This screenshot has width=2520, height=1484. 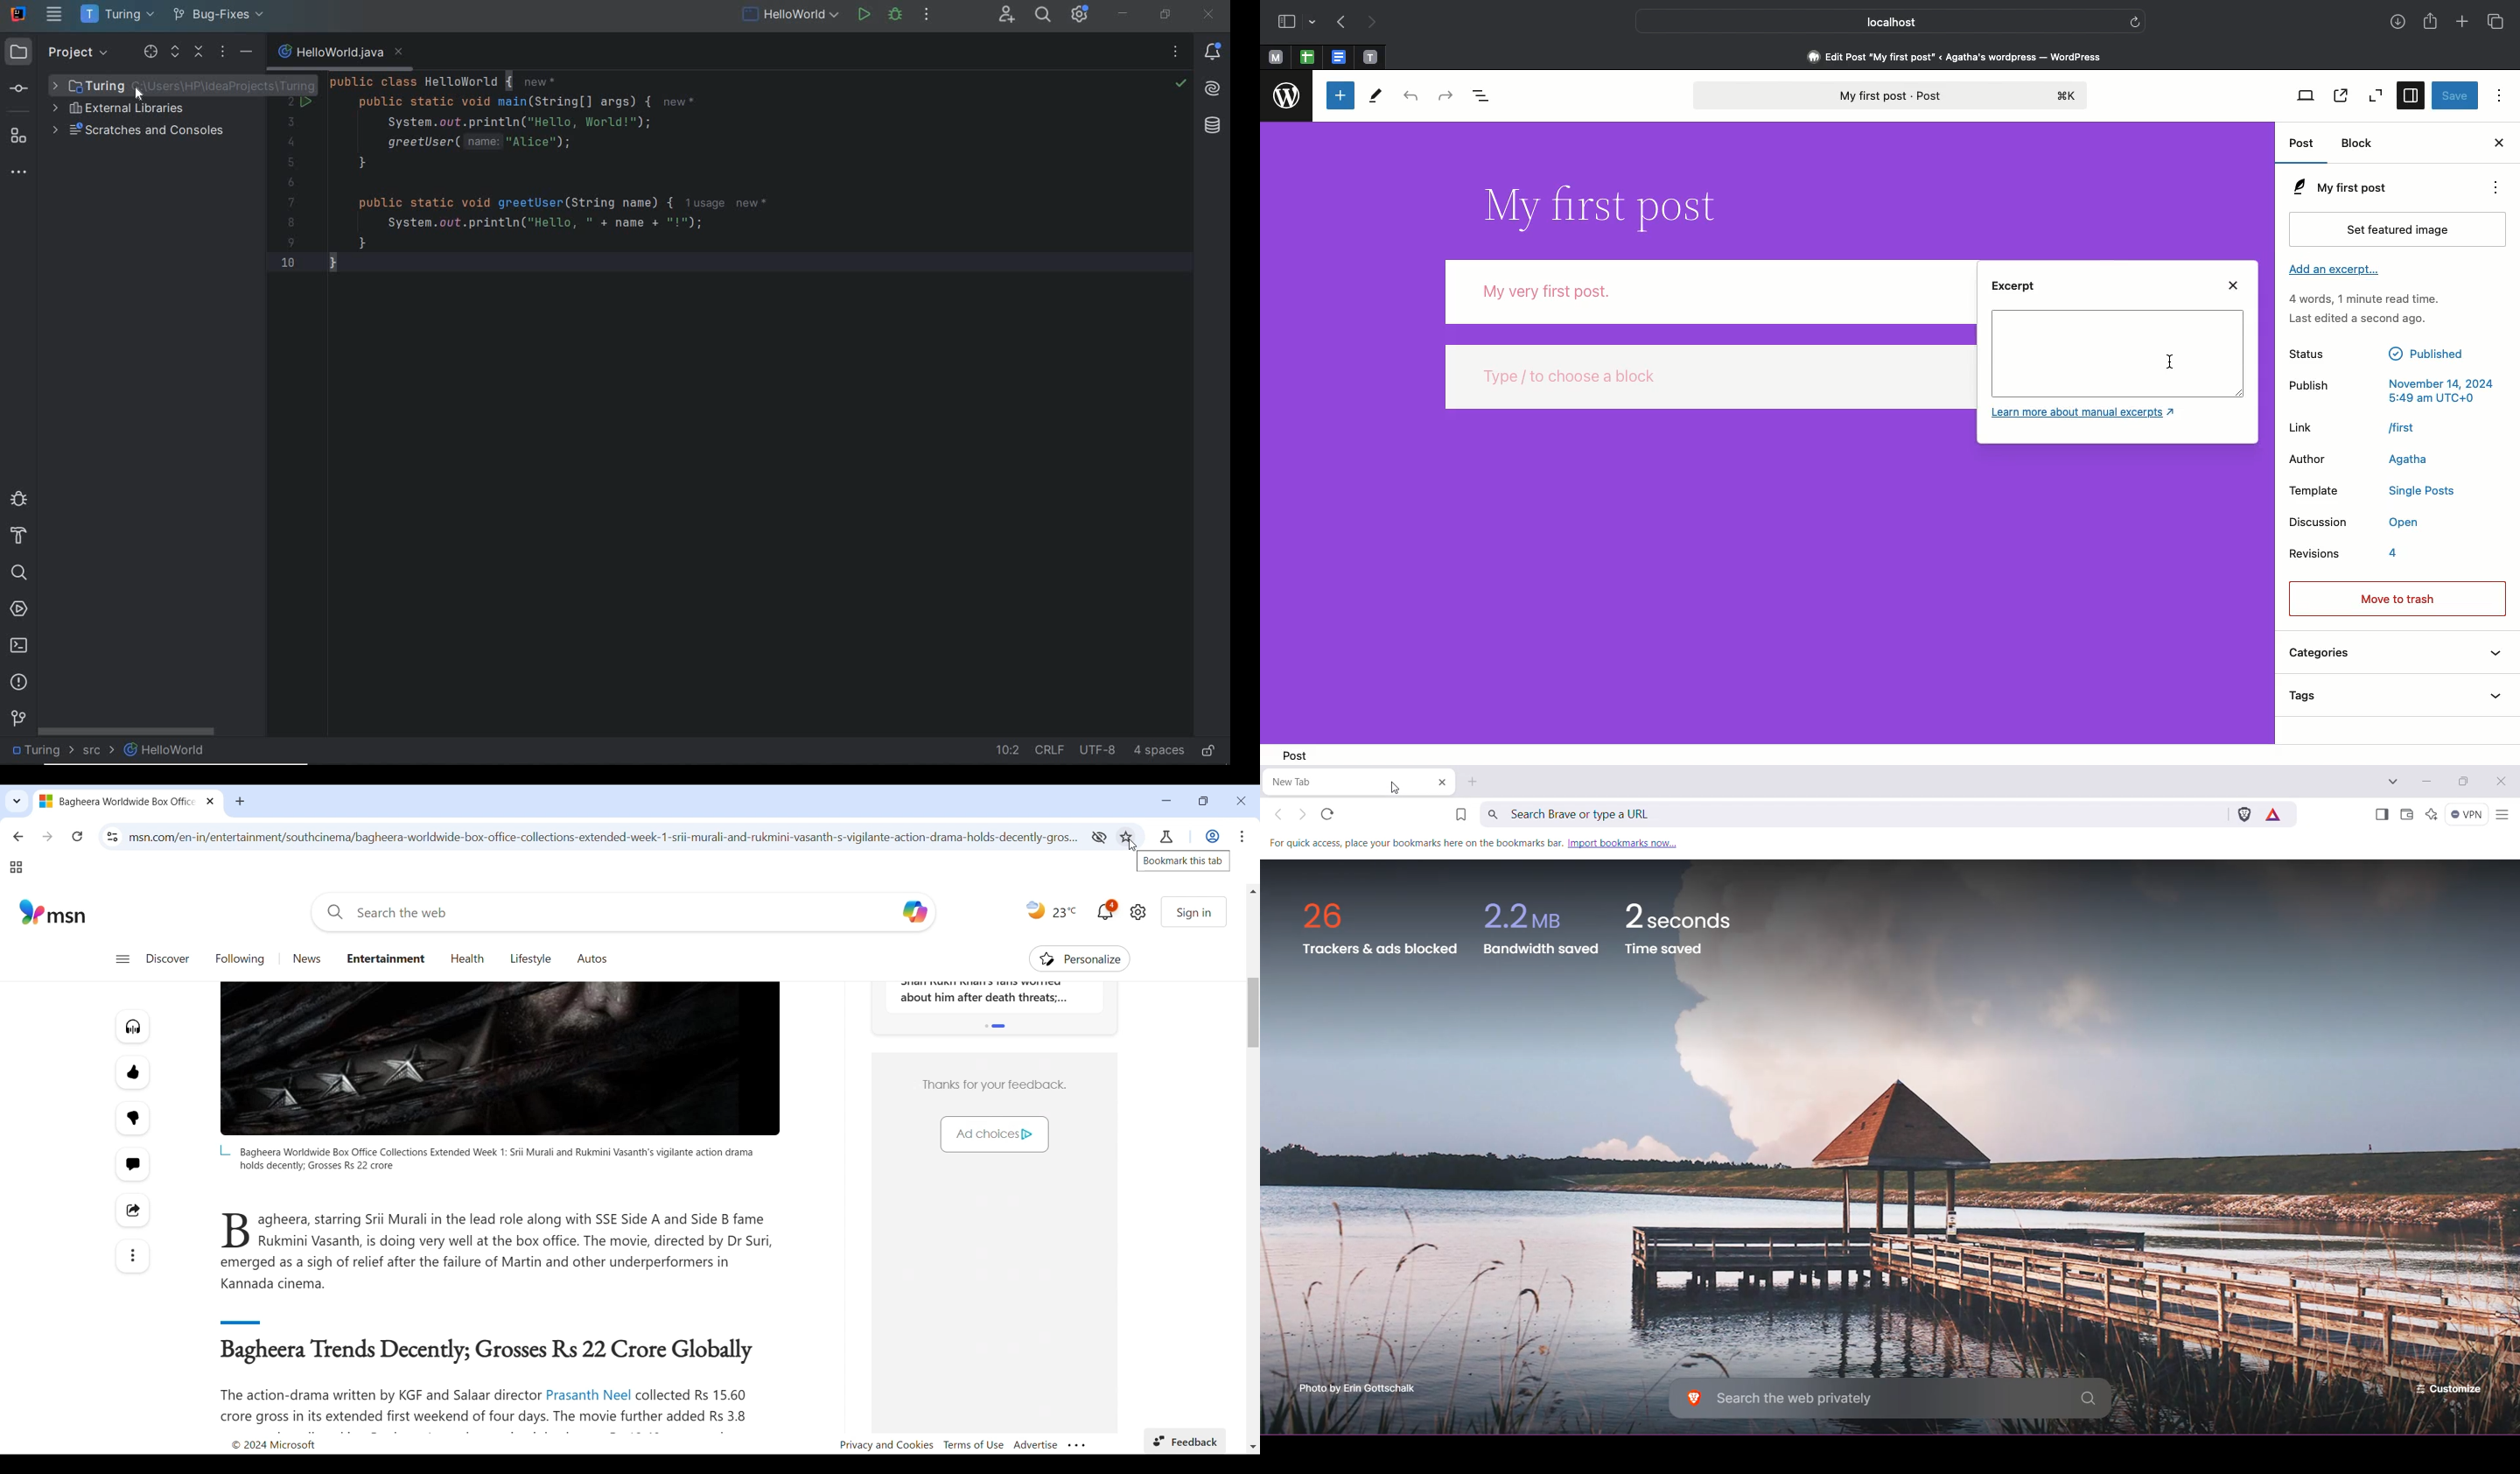 I want to click on Sidebar, so click(x=1298, y=23).